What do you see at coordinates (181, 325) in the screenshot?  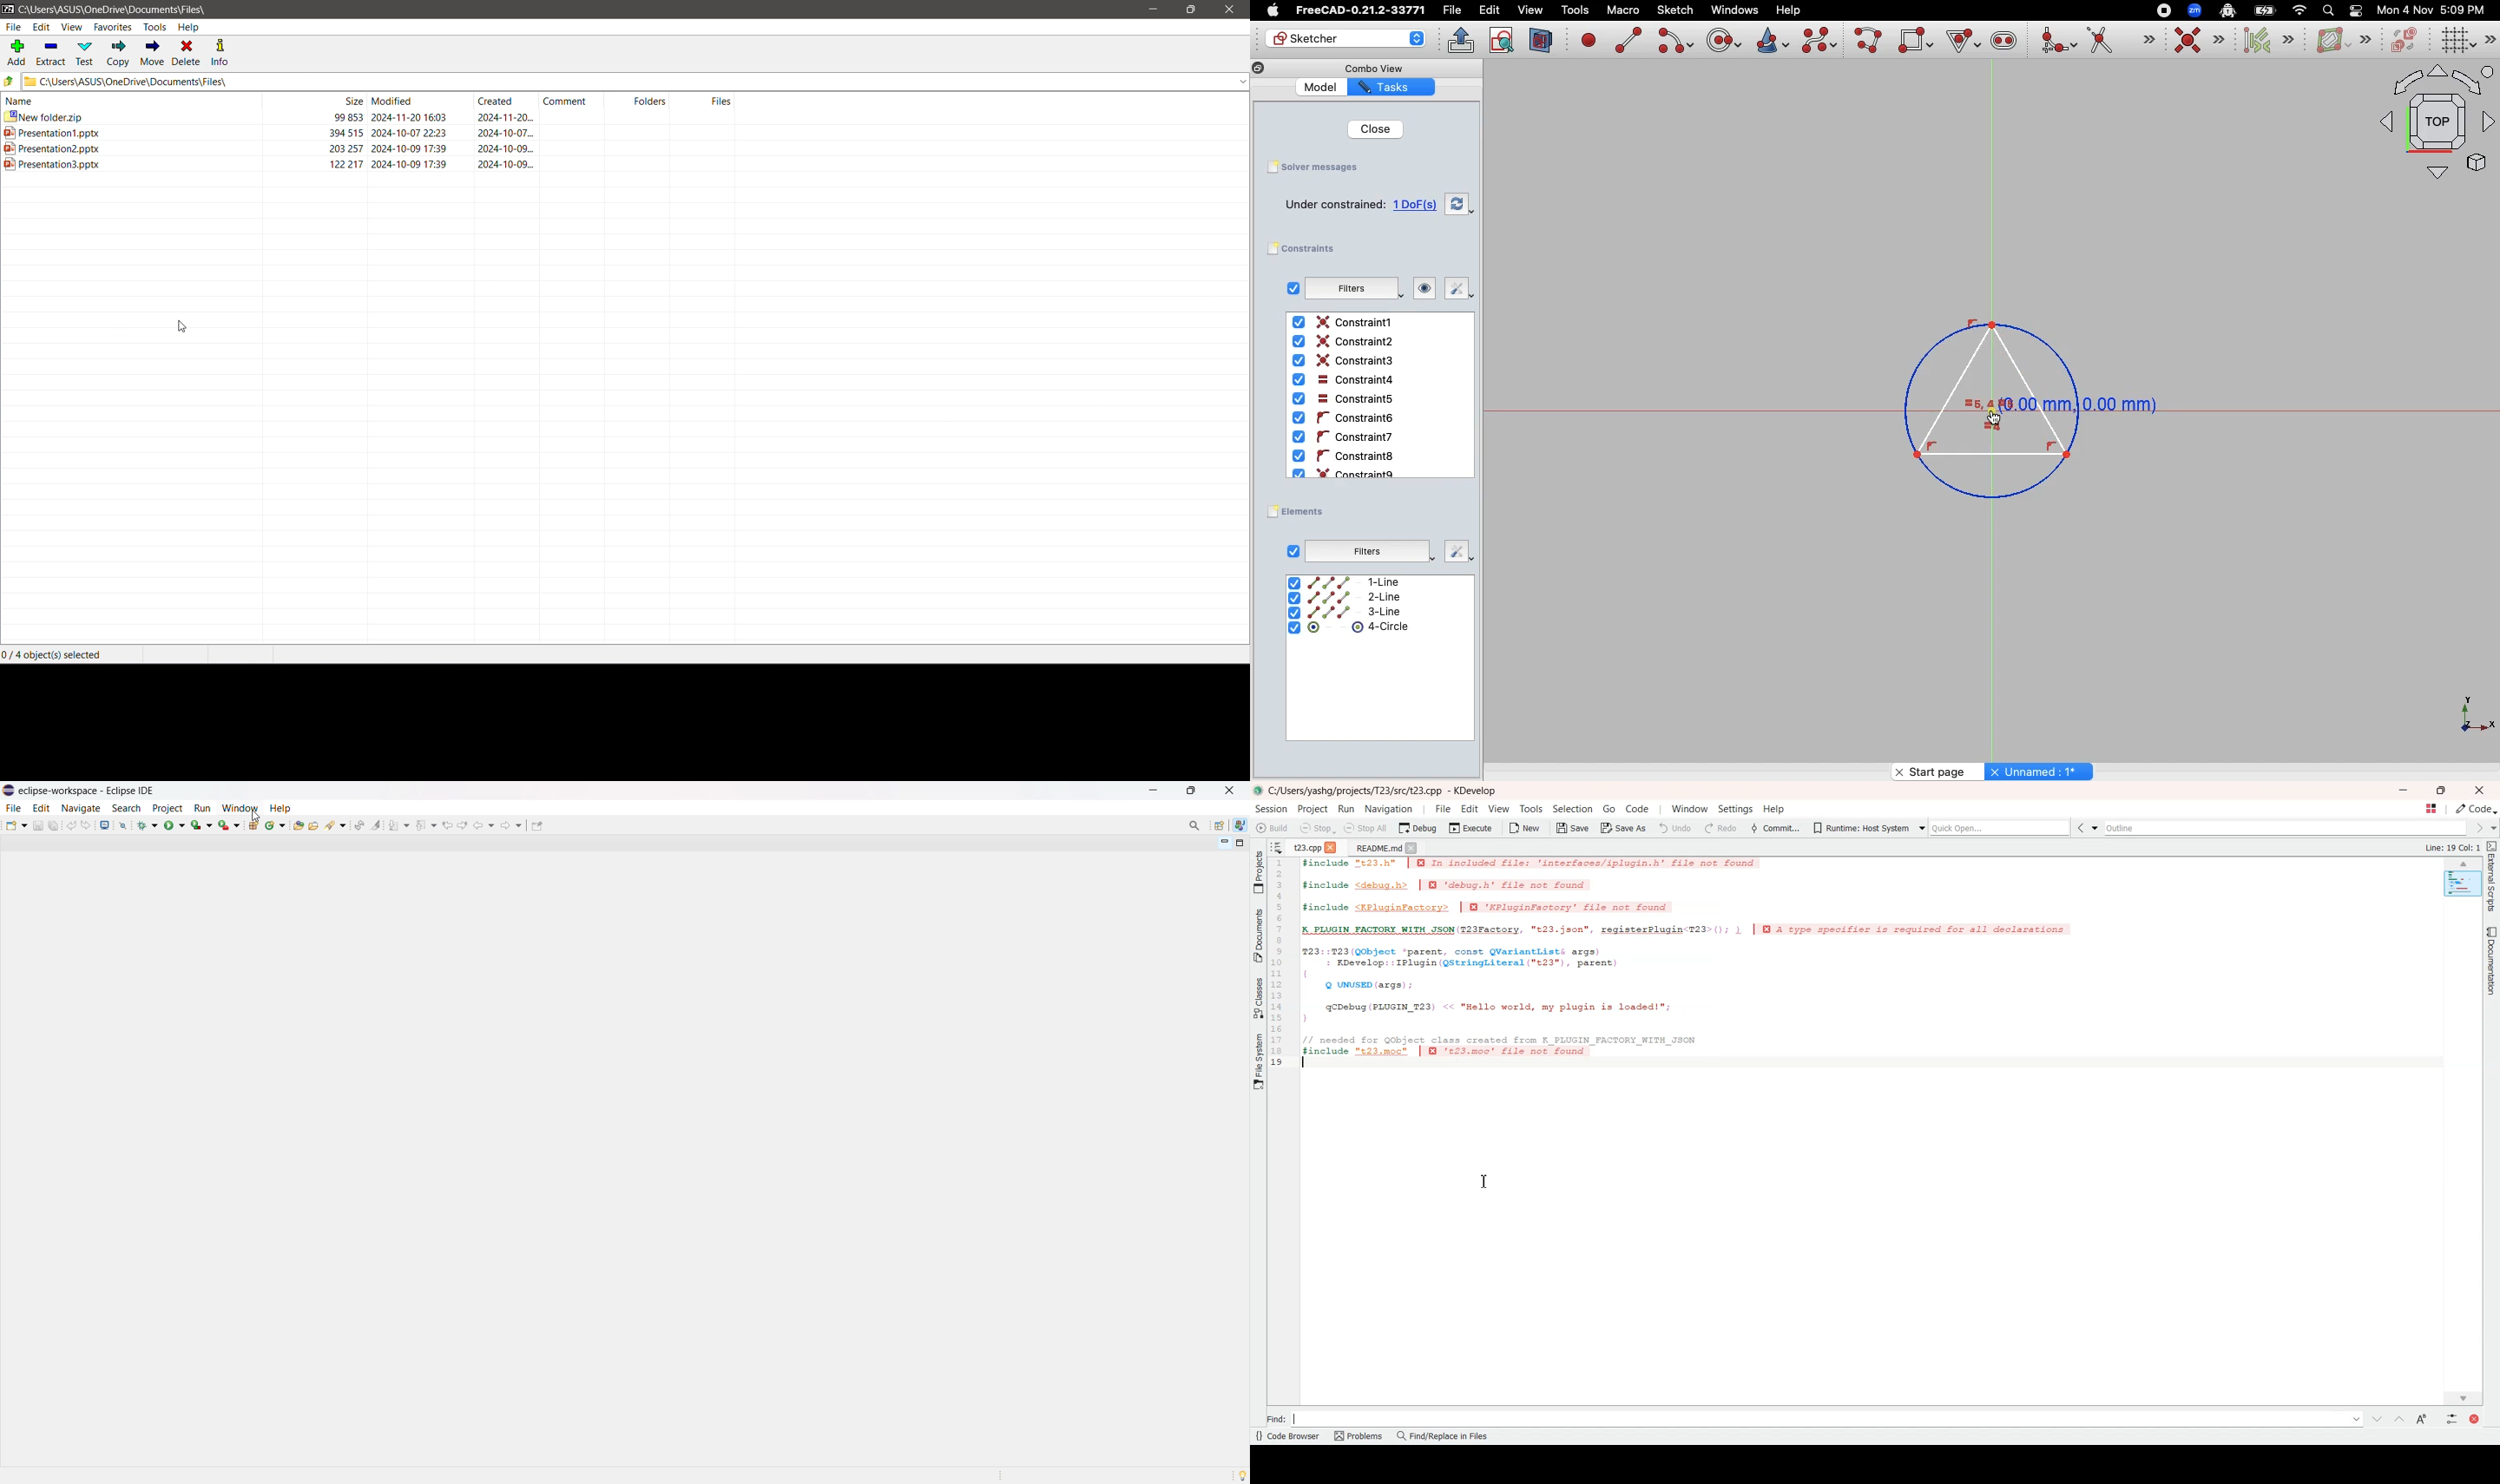 I see `cursor` at bounding box center [181, 325].